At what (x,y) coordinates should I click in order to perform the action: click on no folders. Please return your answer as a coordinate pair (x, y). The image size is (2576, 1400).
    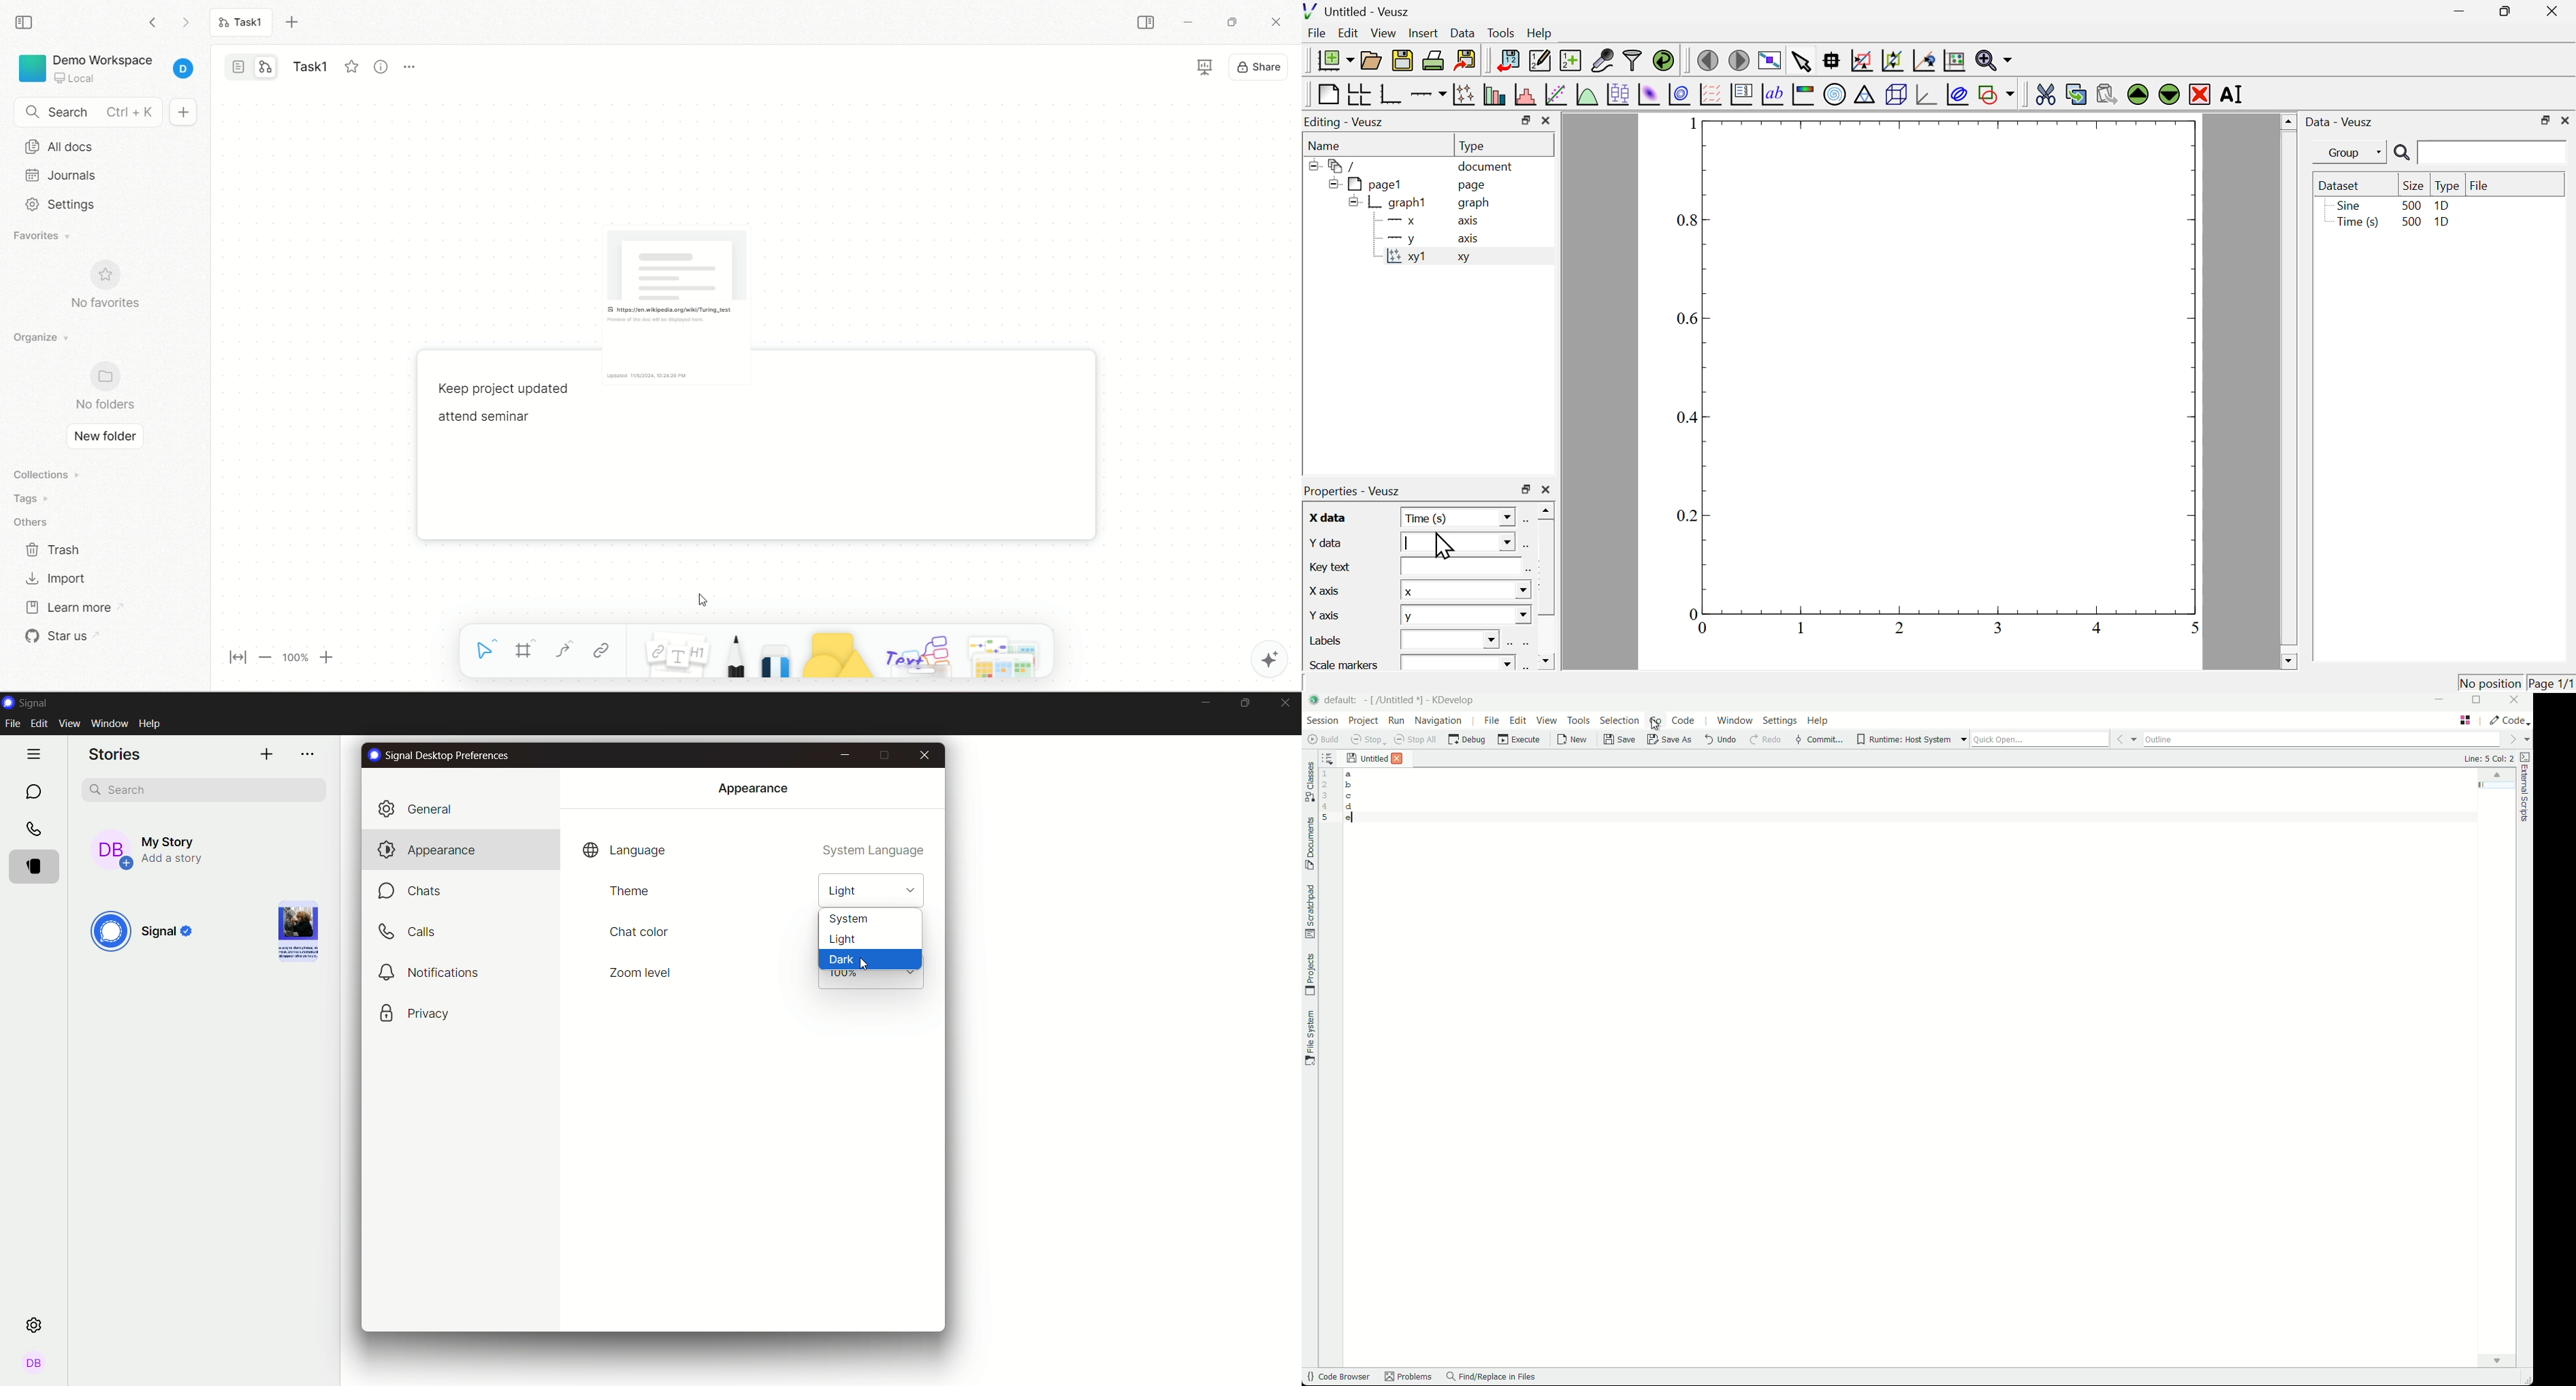
    Looking at the image, I should click on (108, 386).